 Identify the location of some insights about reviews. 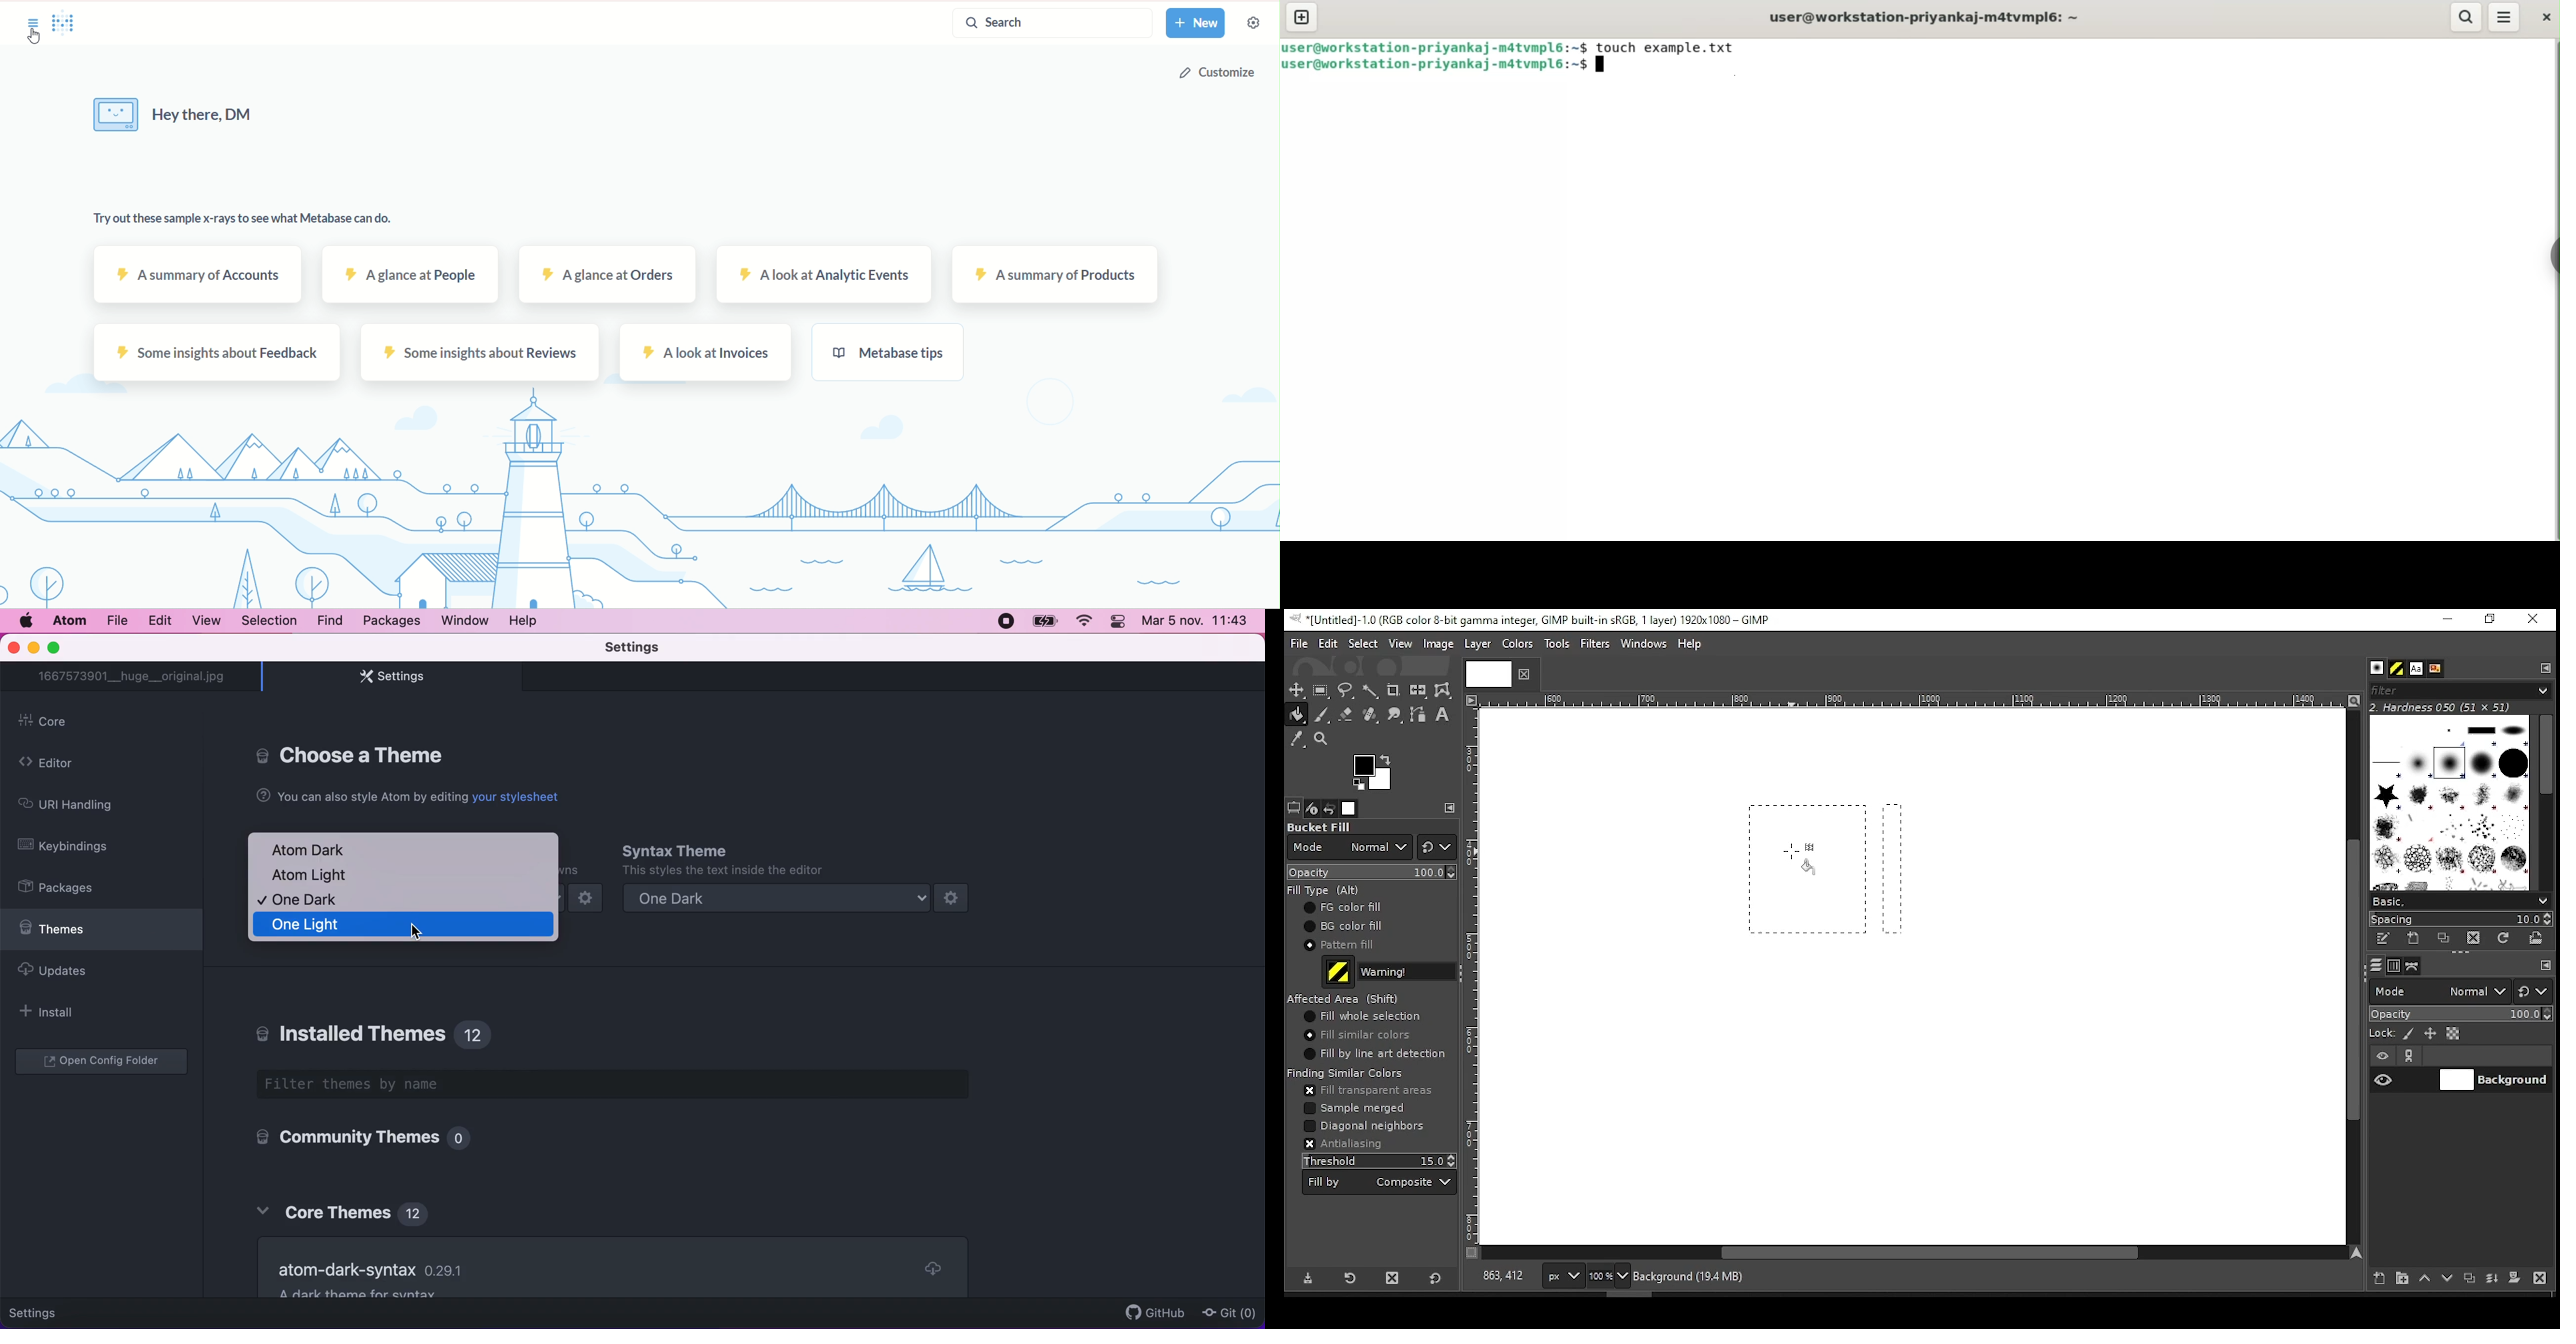
(483, 353).